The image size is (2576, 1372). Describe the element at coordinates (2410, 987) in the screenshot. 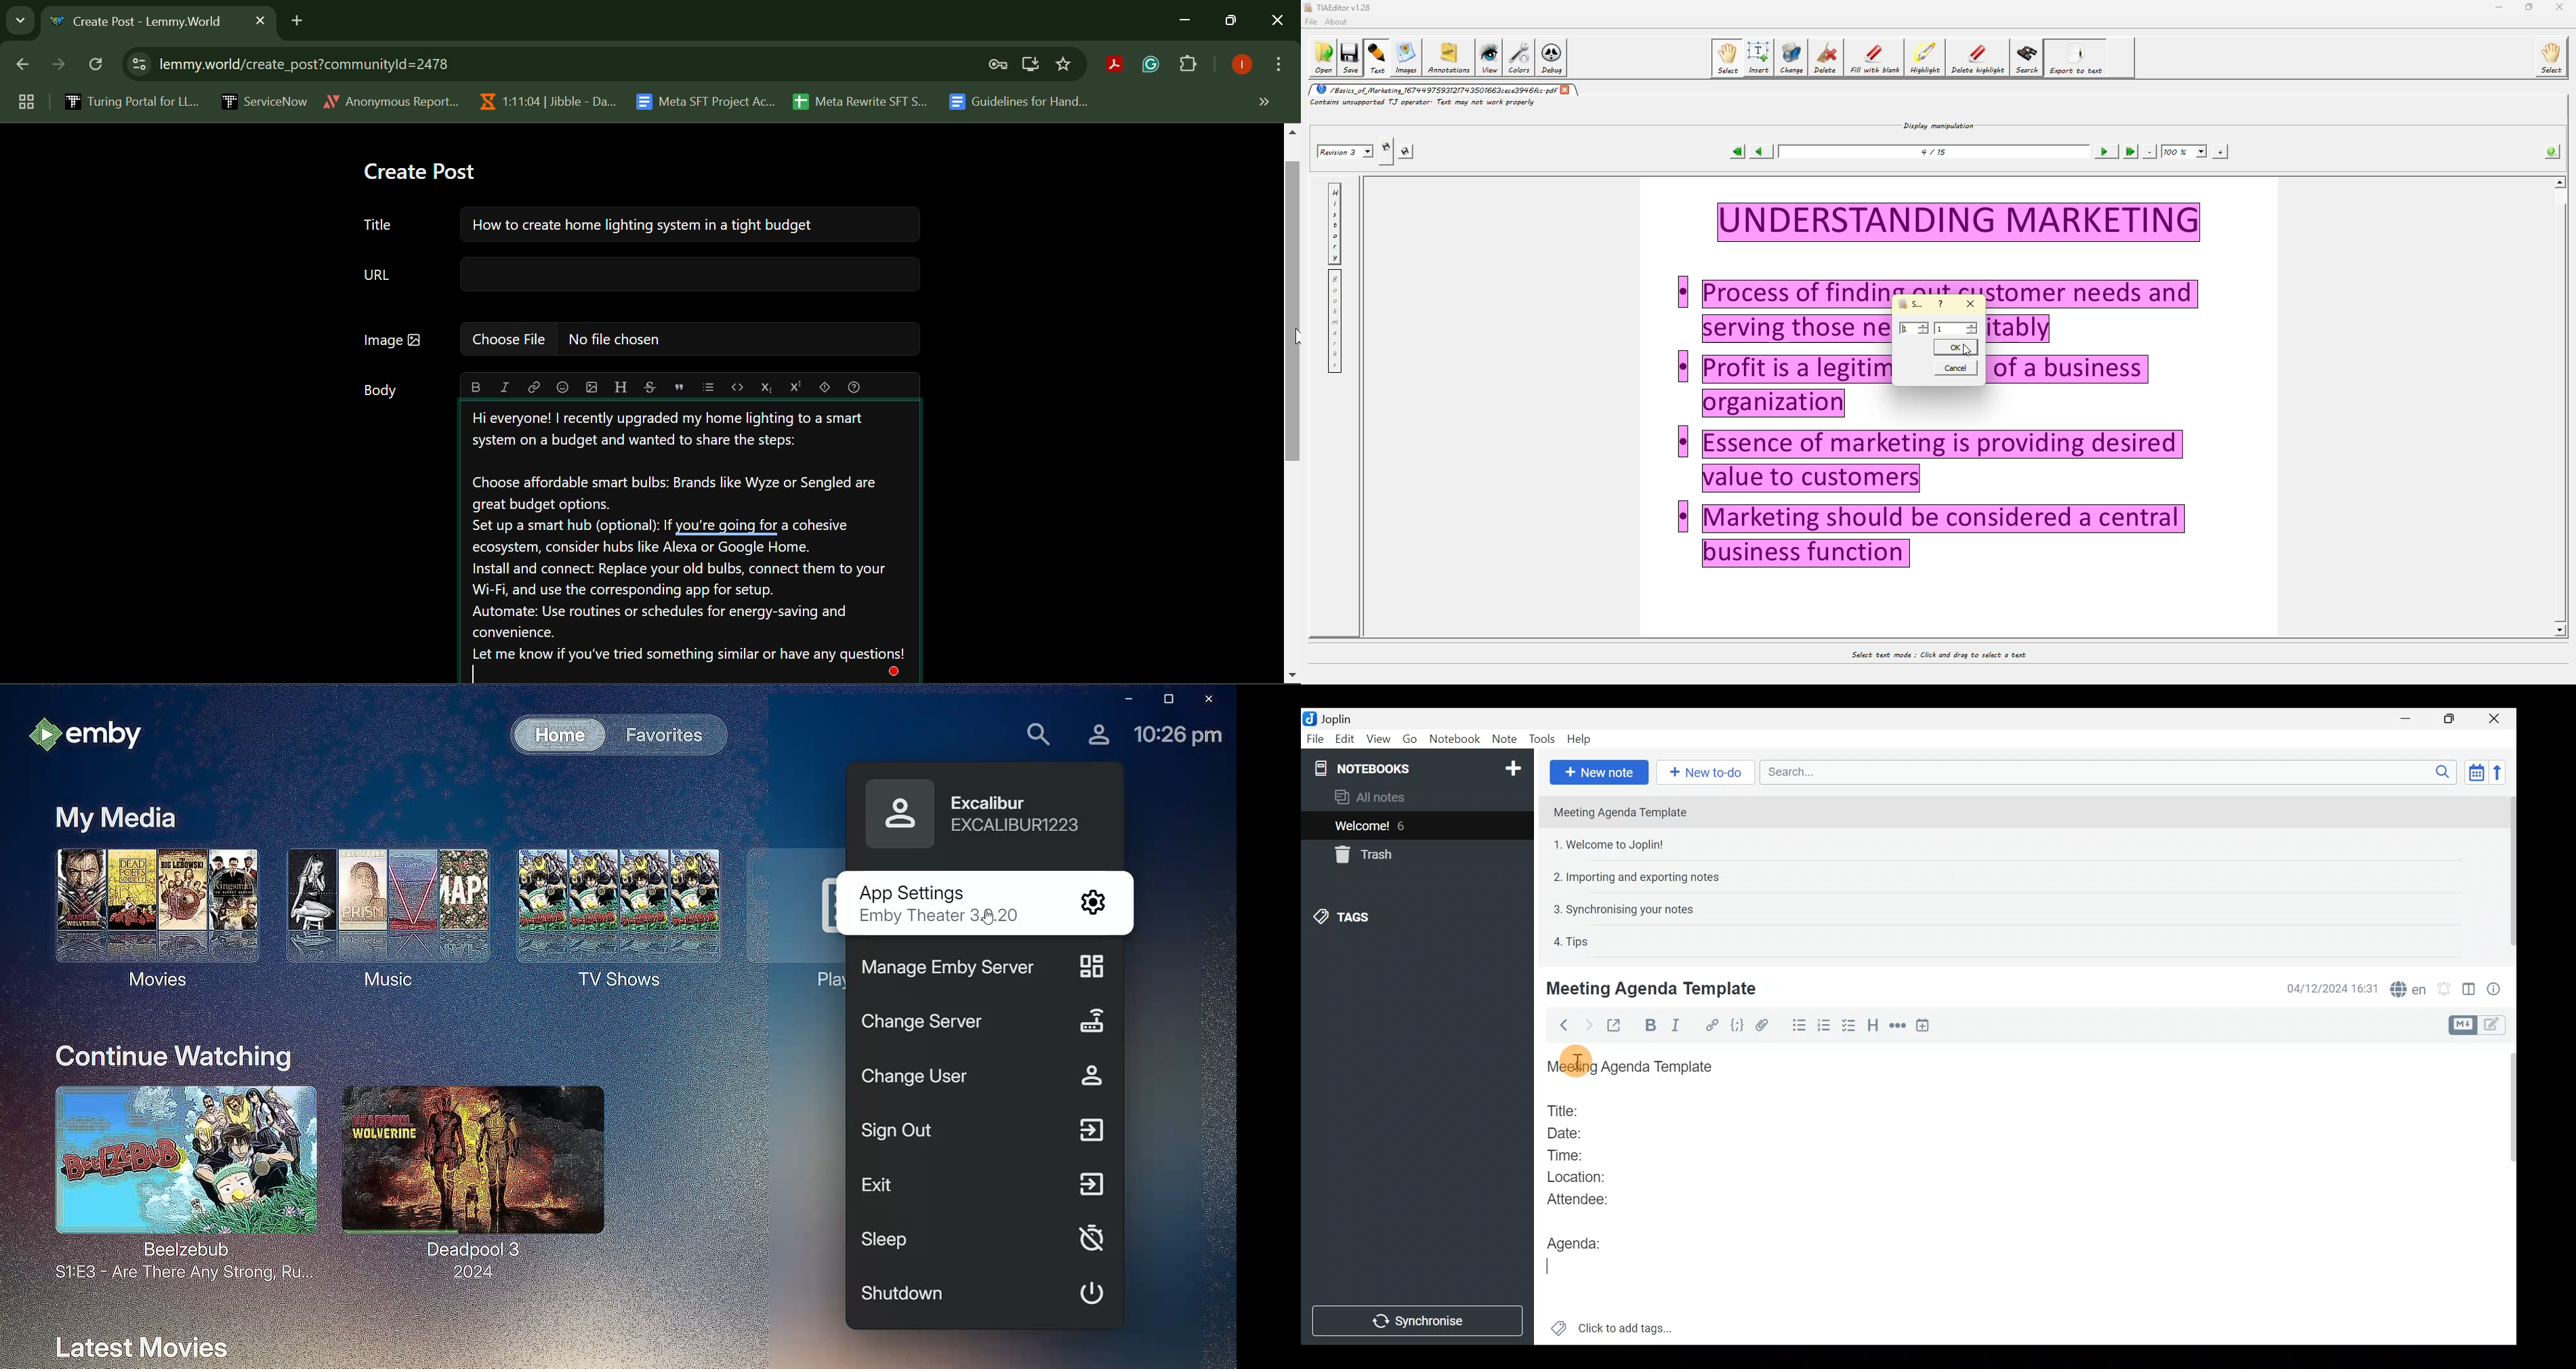

I see `Spell checker` at that location.